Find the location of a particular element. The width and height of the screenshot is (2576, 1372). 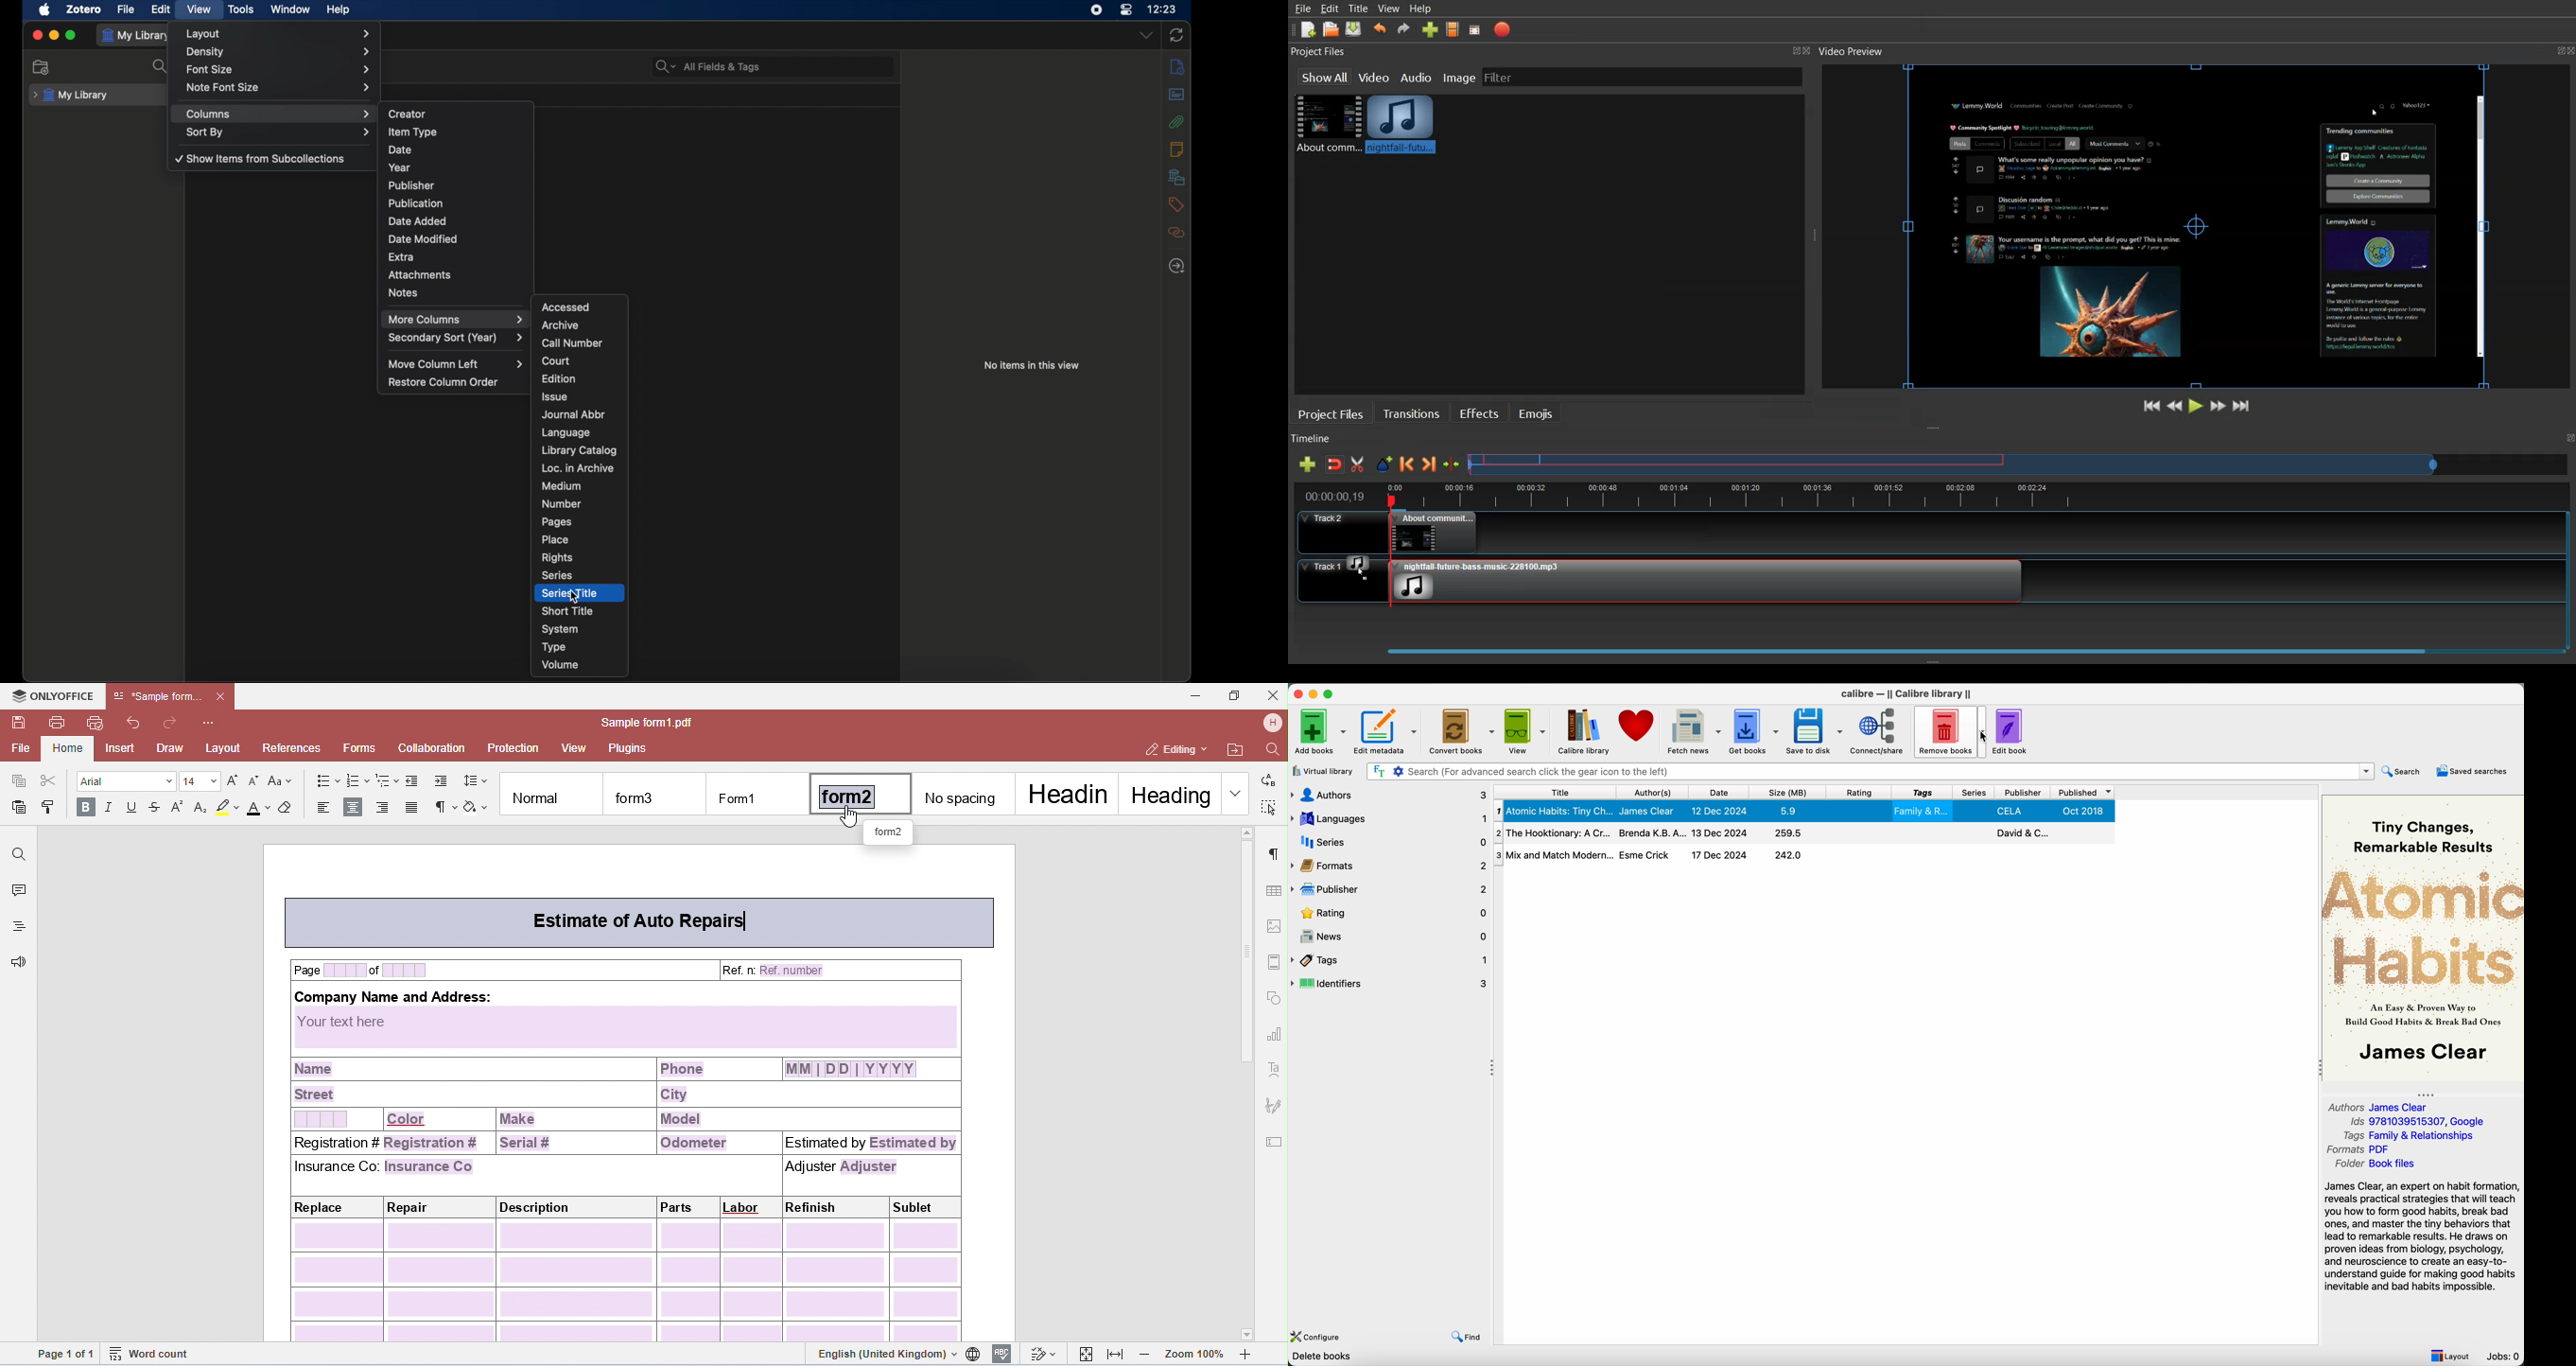

Open Project is located at coordinates (1331, 29).